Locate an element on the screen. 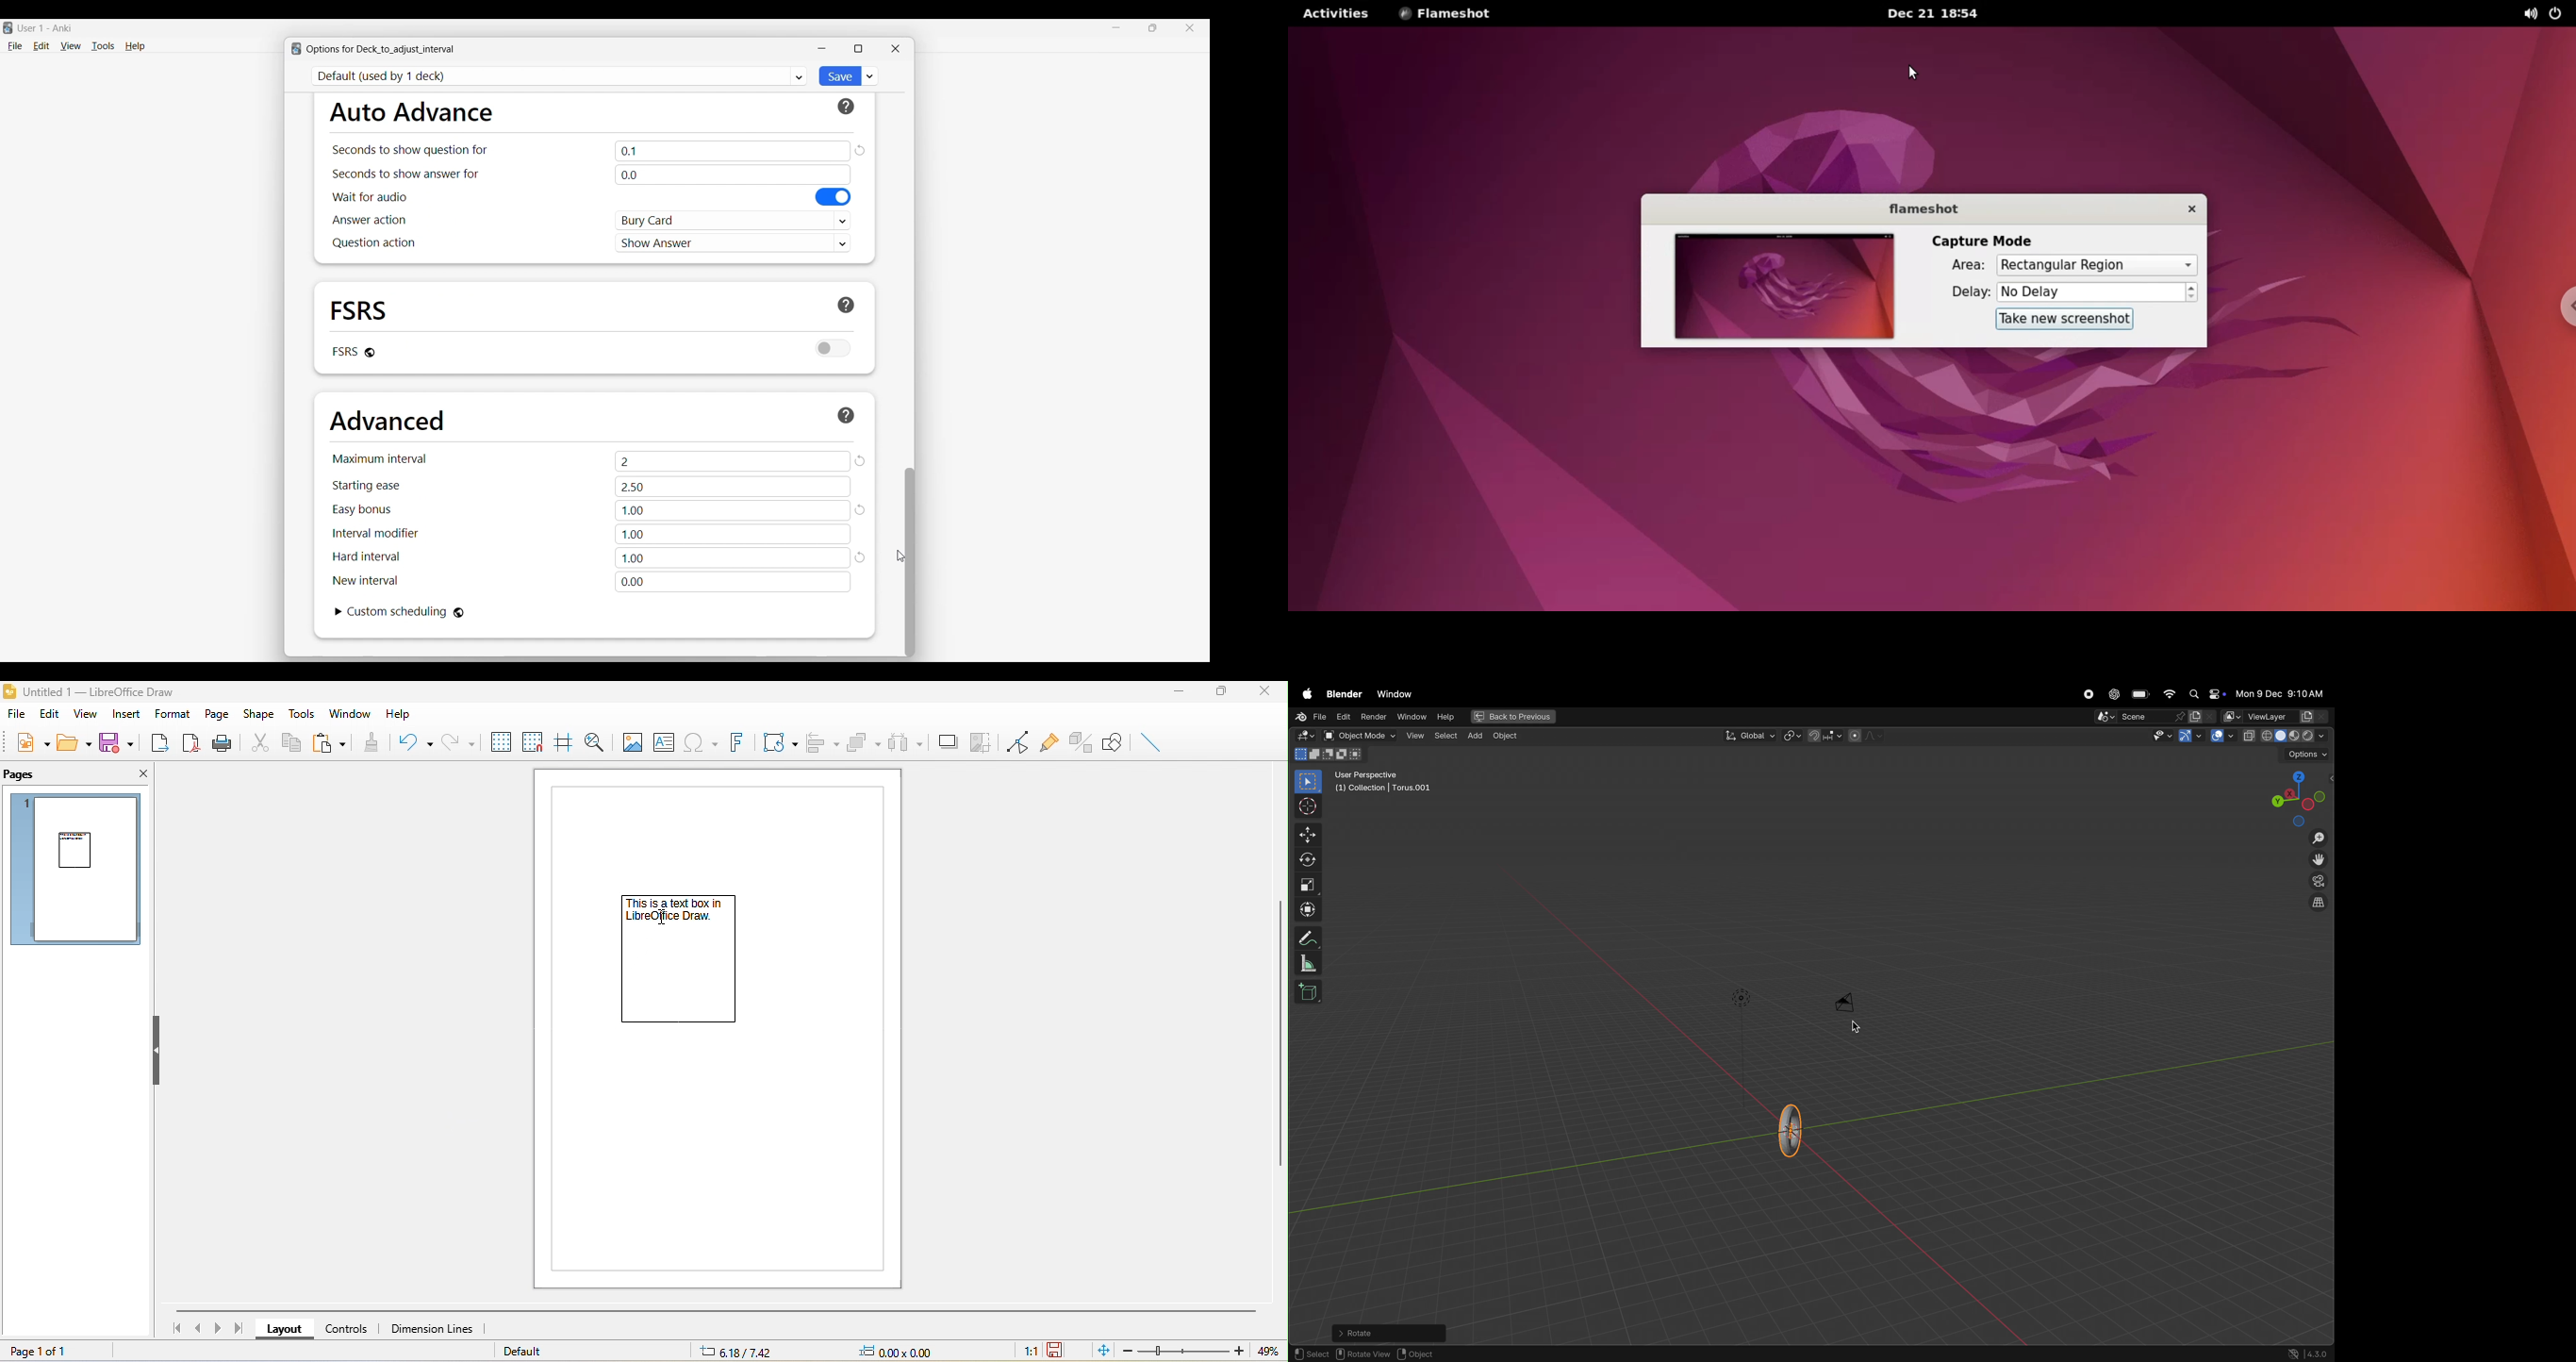  Indicates FSRS toggle is located at coordinates (344, 351).